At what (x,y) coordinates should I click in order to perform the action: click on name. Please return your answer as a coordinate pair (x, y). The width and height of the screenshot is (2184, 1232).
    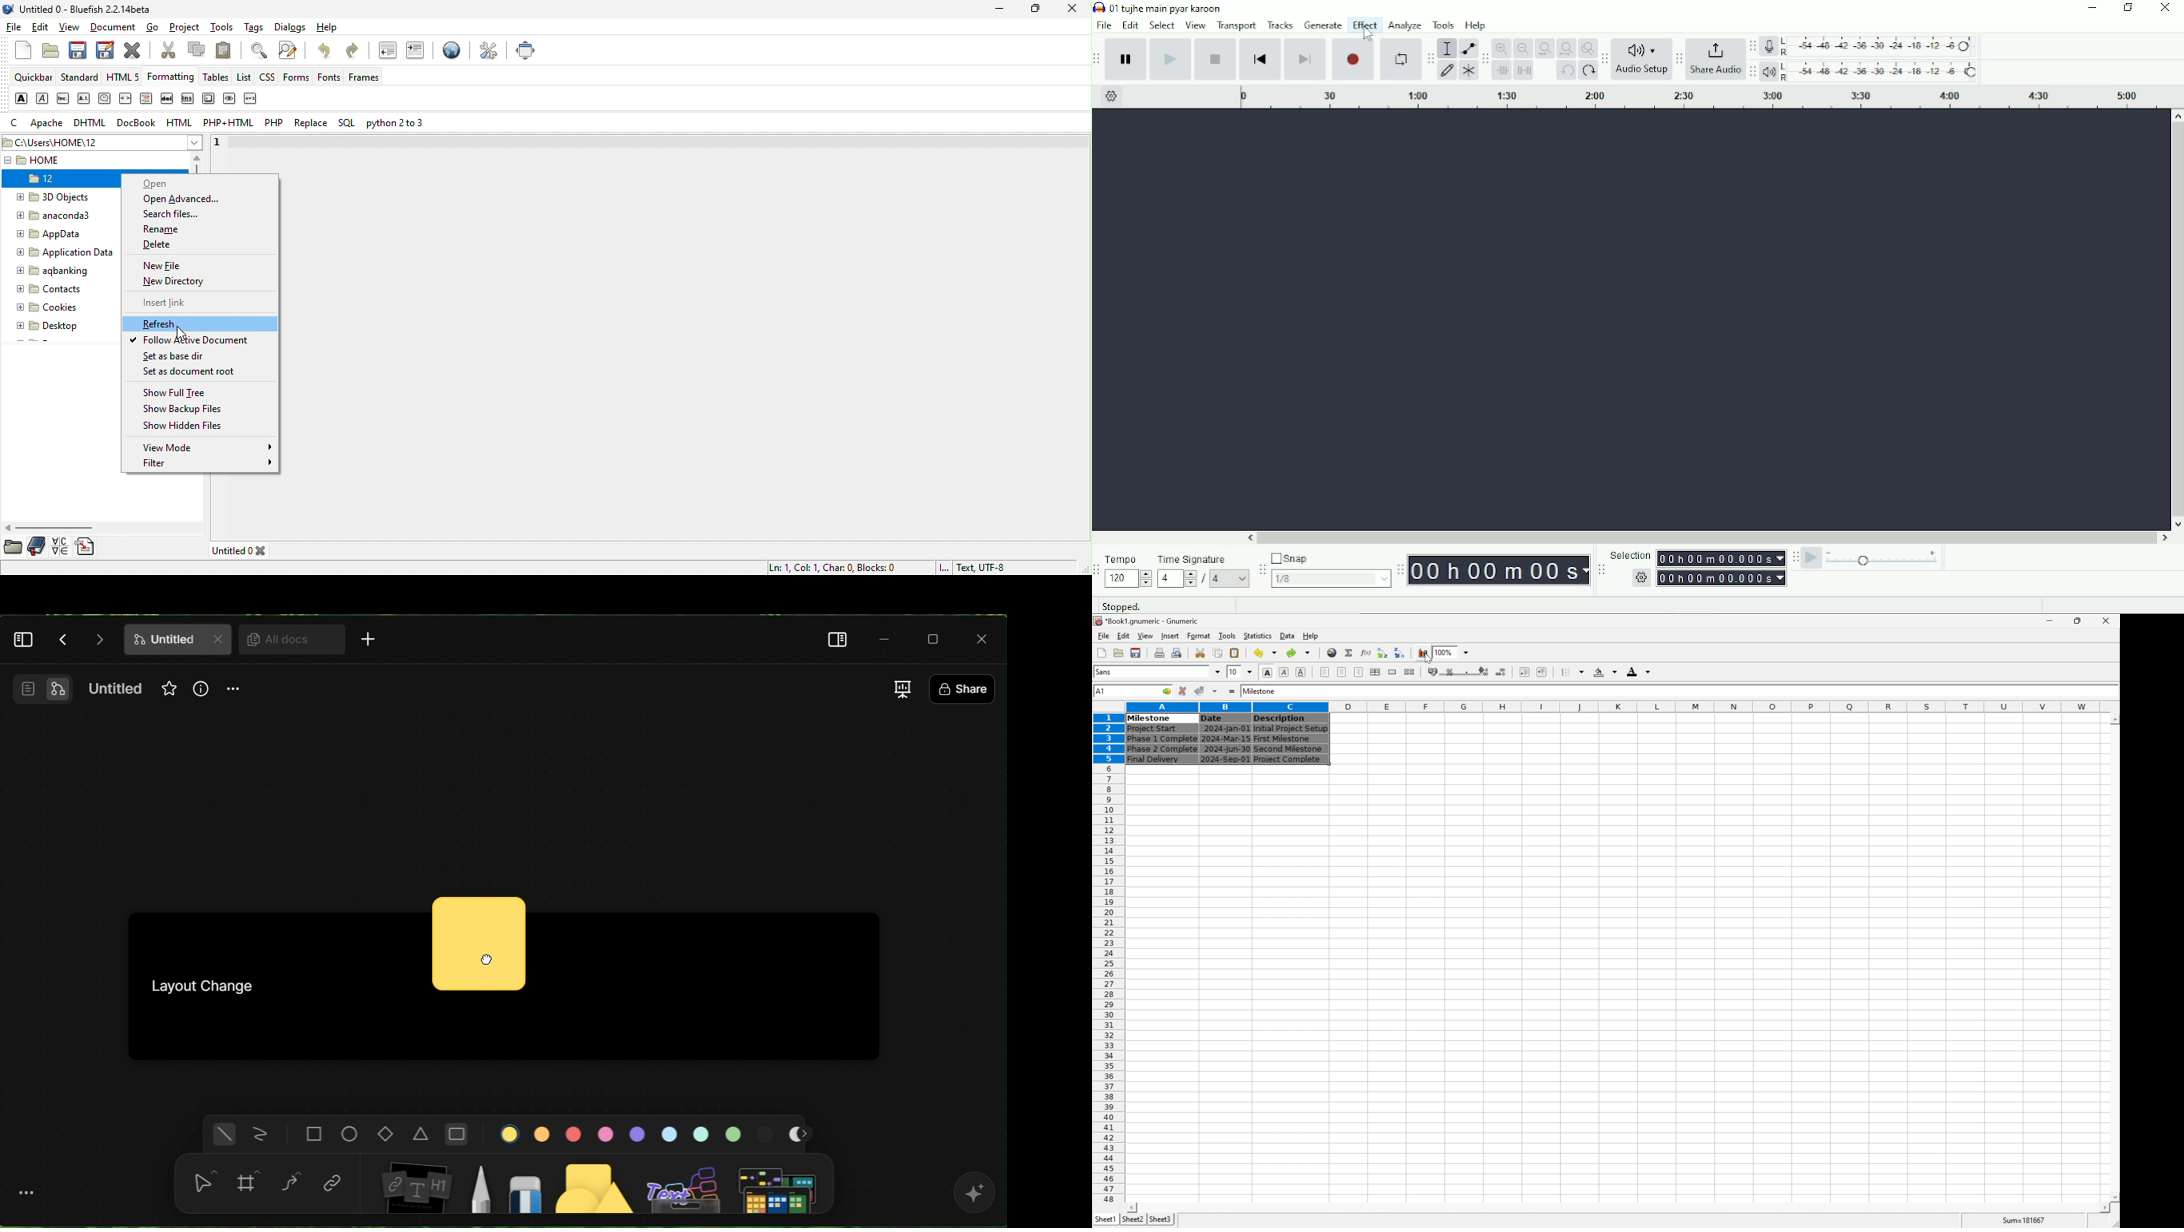
    Looking at the image, I should click on (118, 691).